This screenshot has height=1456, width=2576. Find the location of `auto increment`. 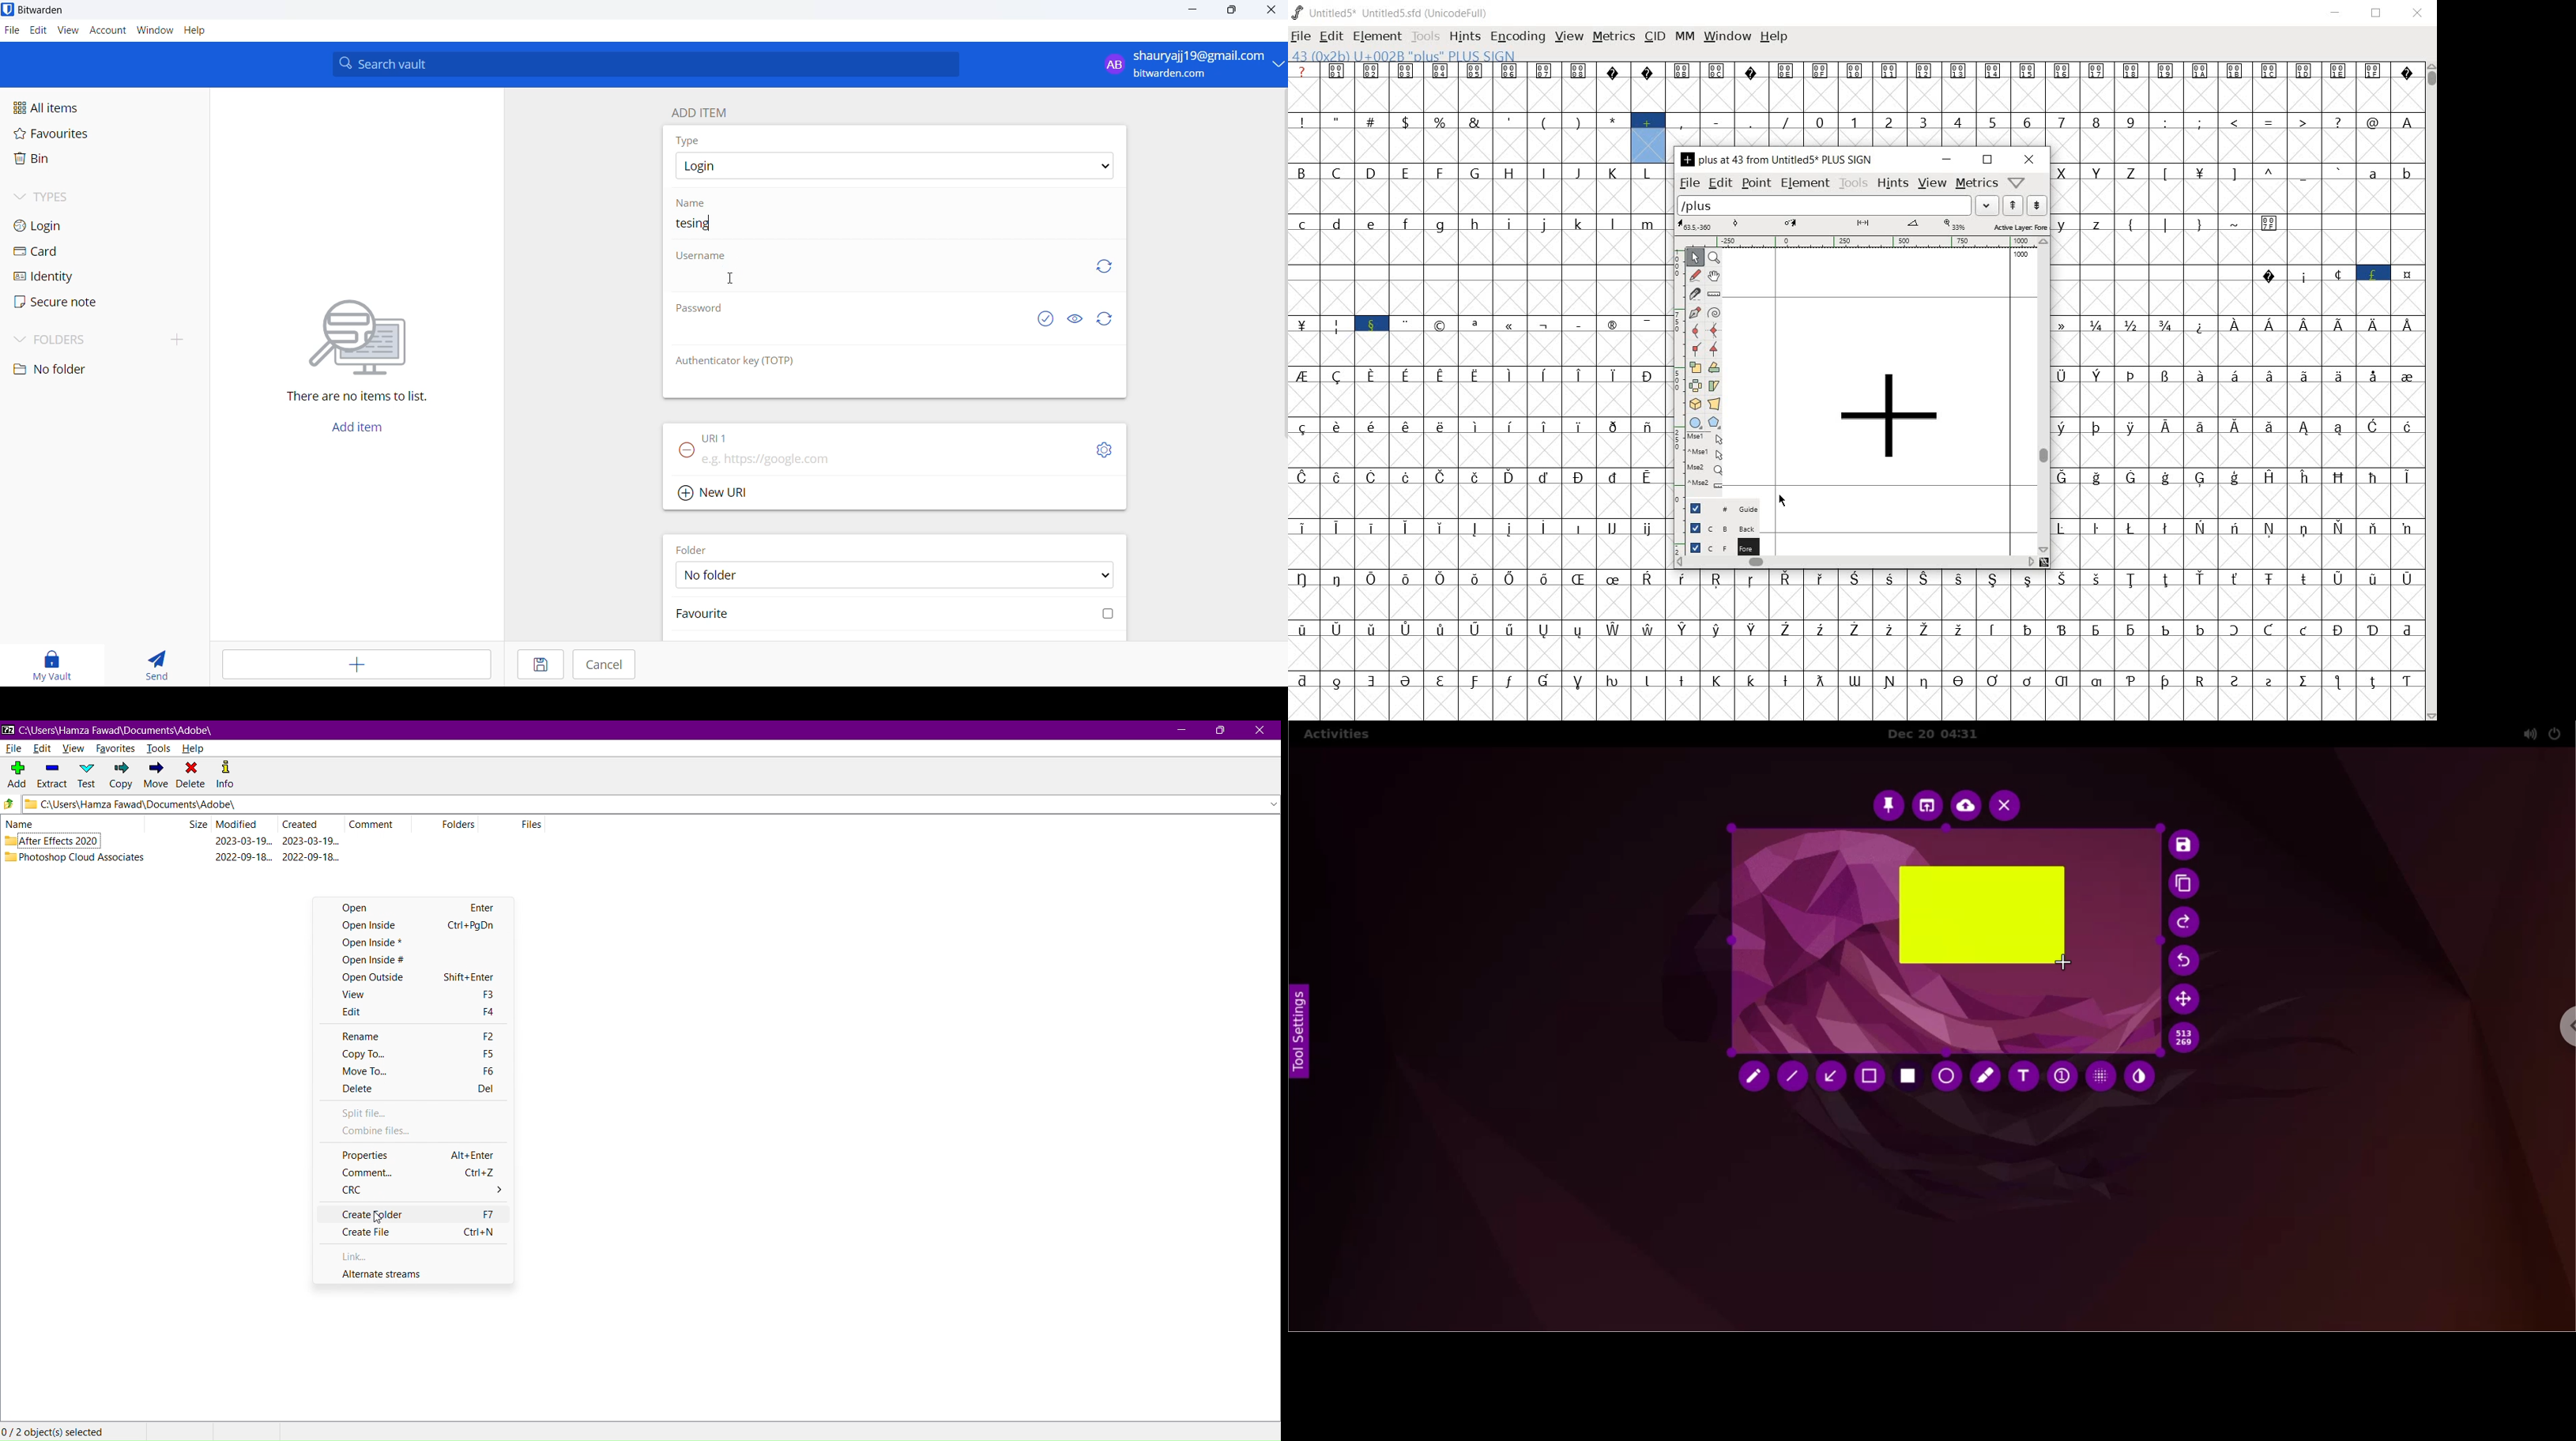

auto increment is located at coordinates (2060, 1077).